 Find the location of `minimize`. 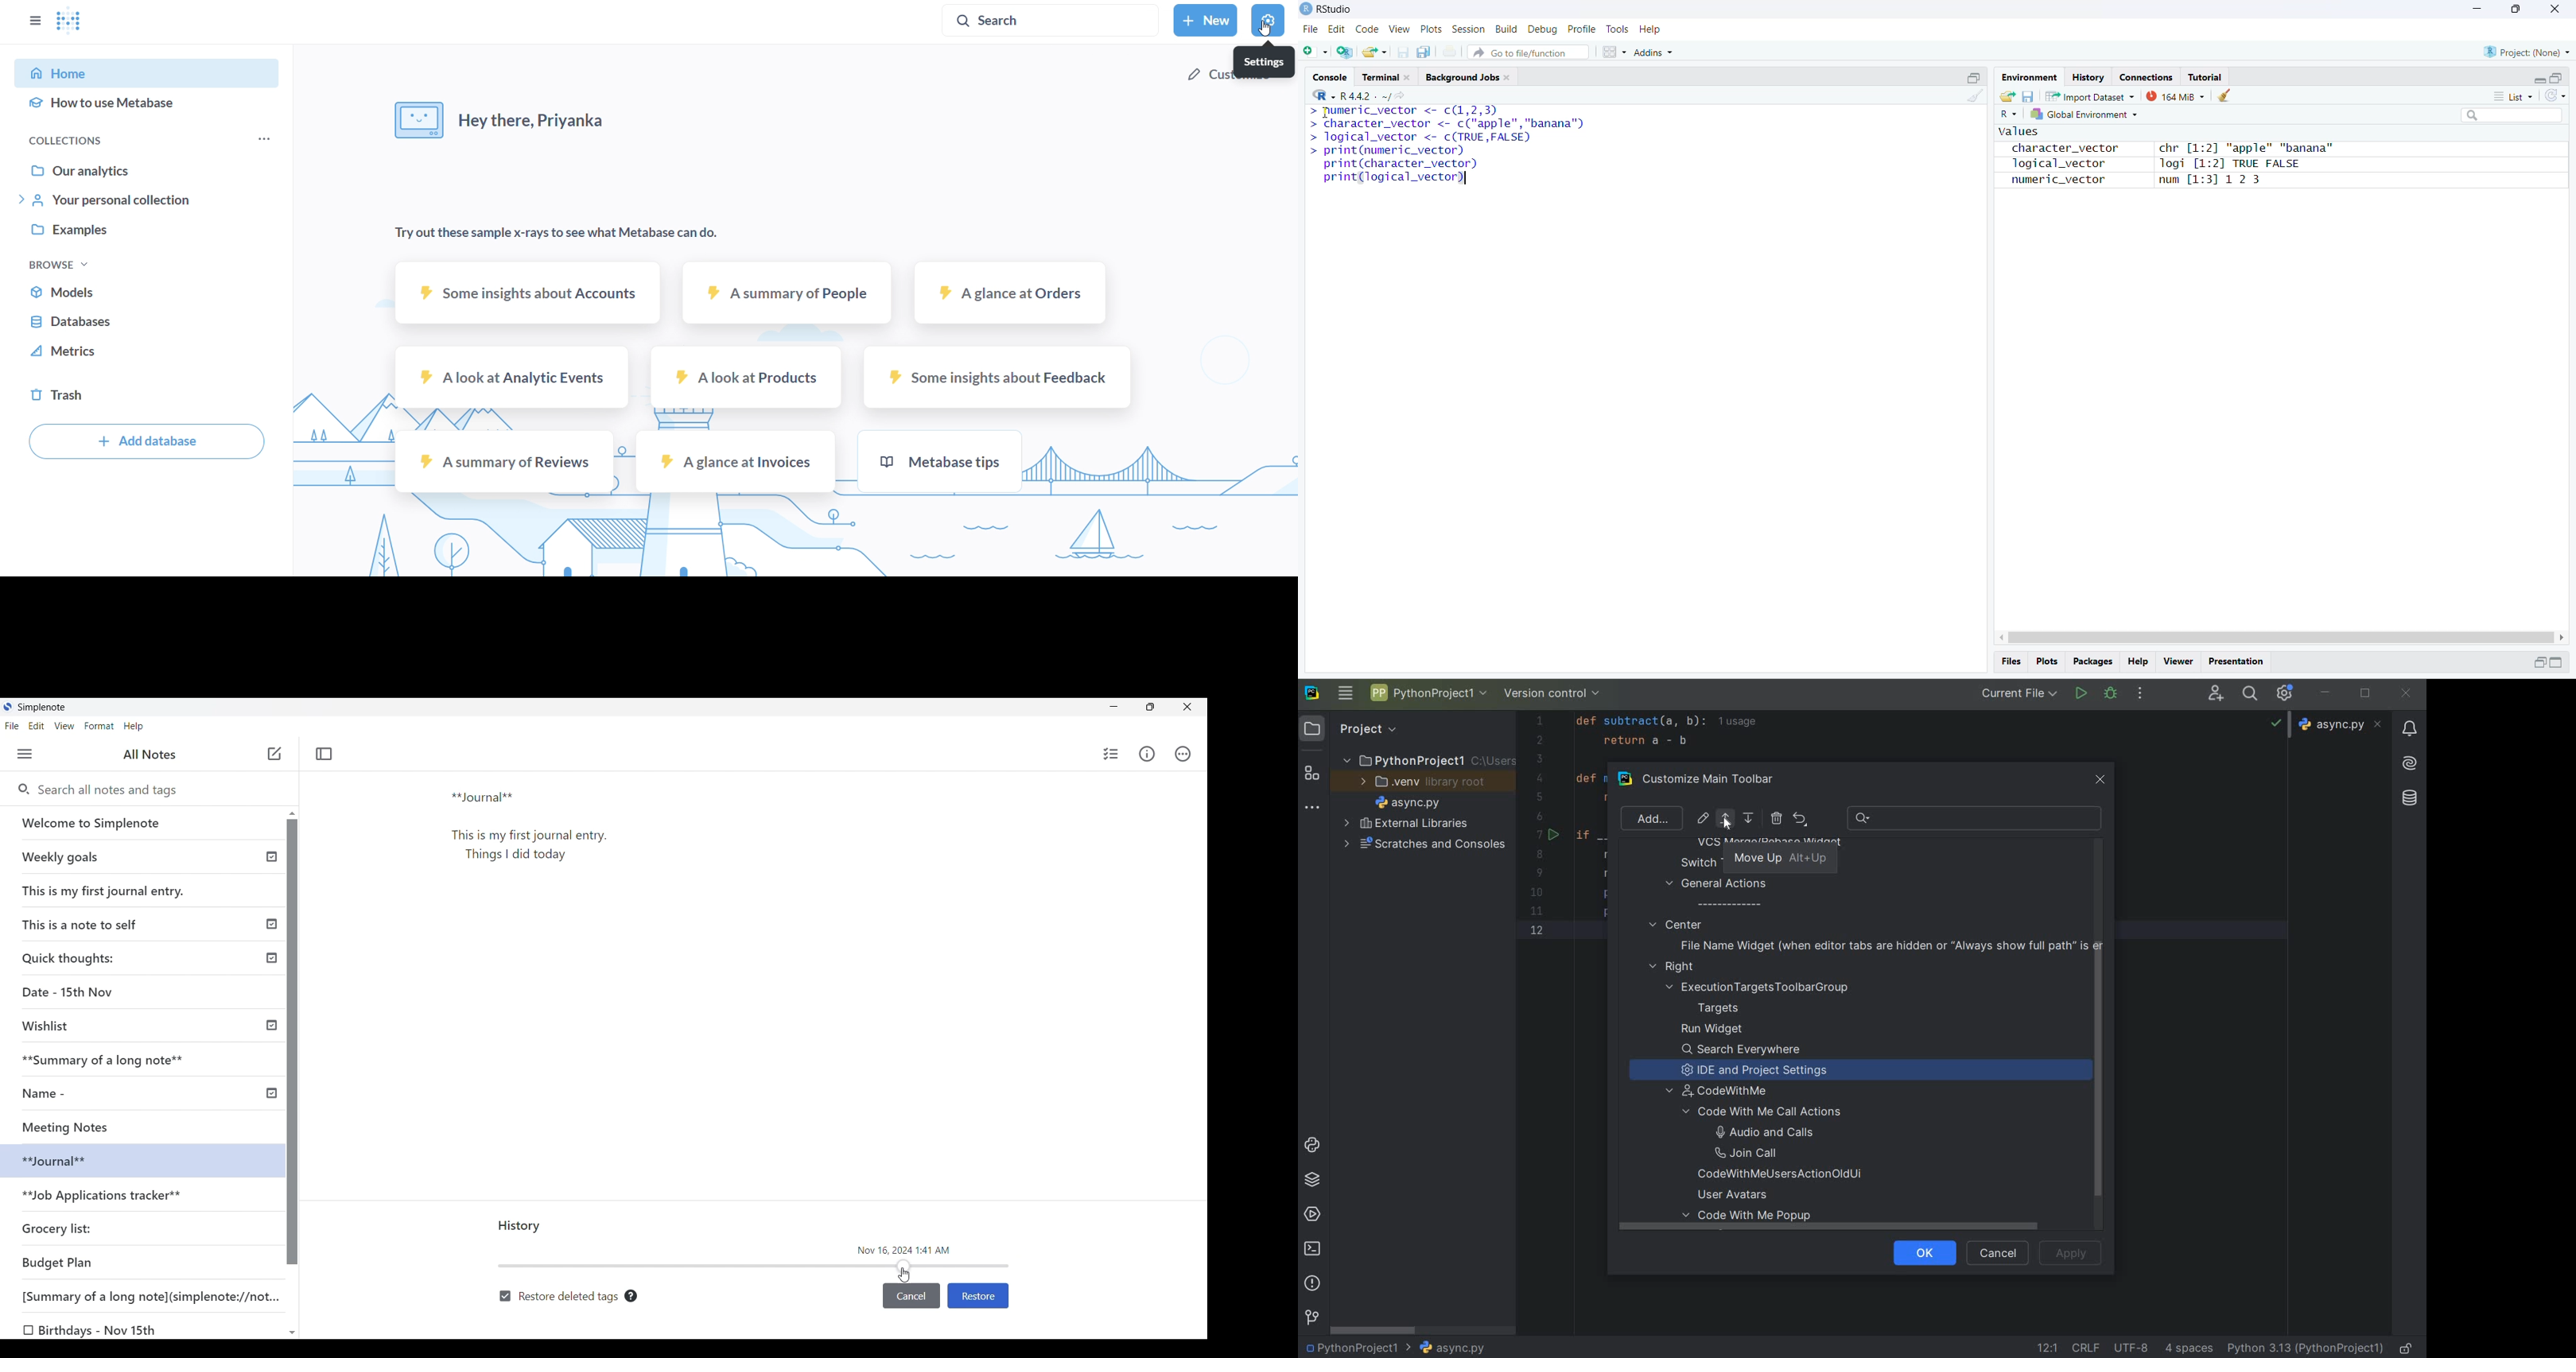

minimize is located at coordinates (2540, 81).